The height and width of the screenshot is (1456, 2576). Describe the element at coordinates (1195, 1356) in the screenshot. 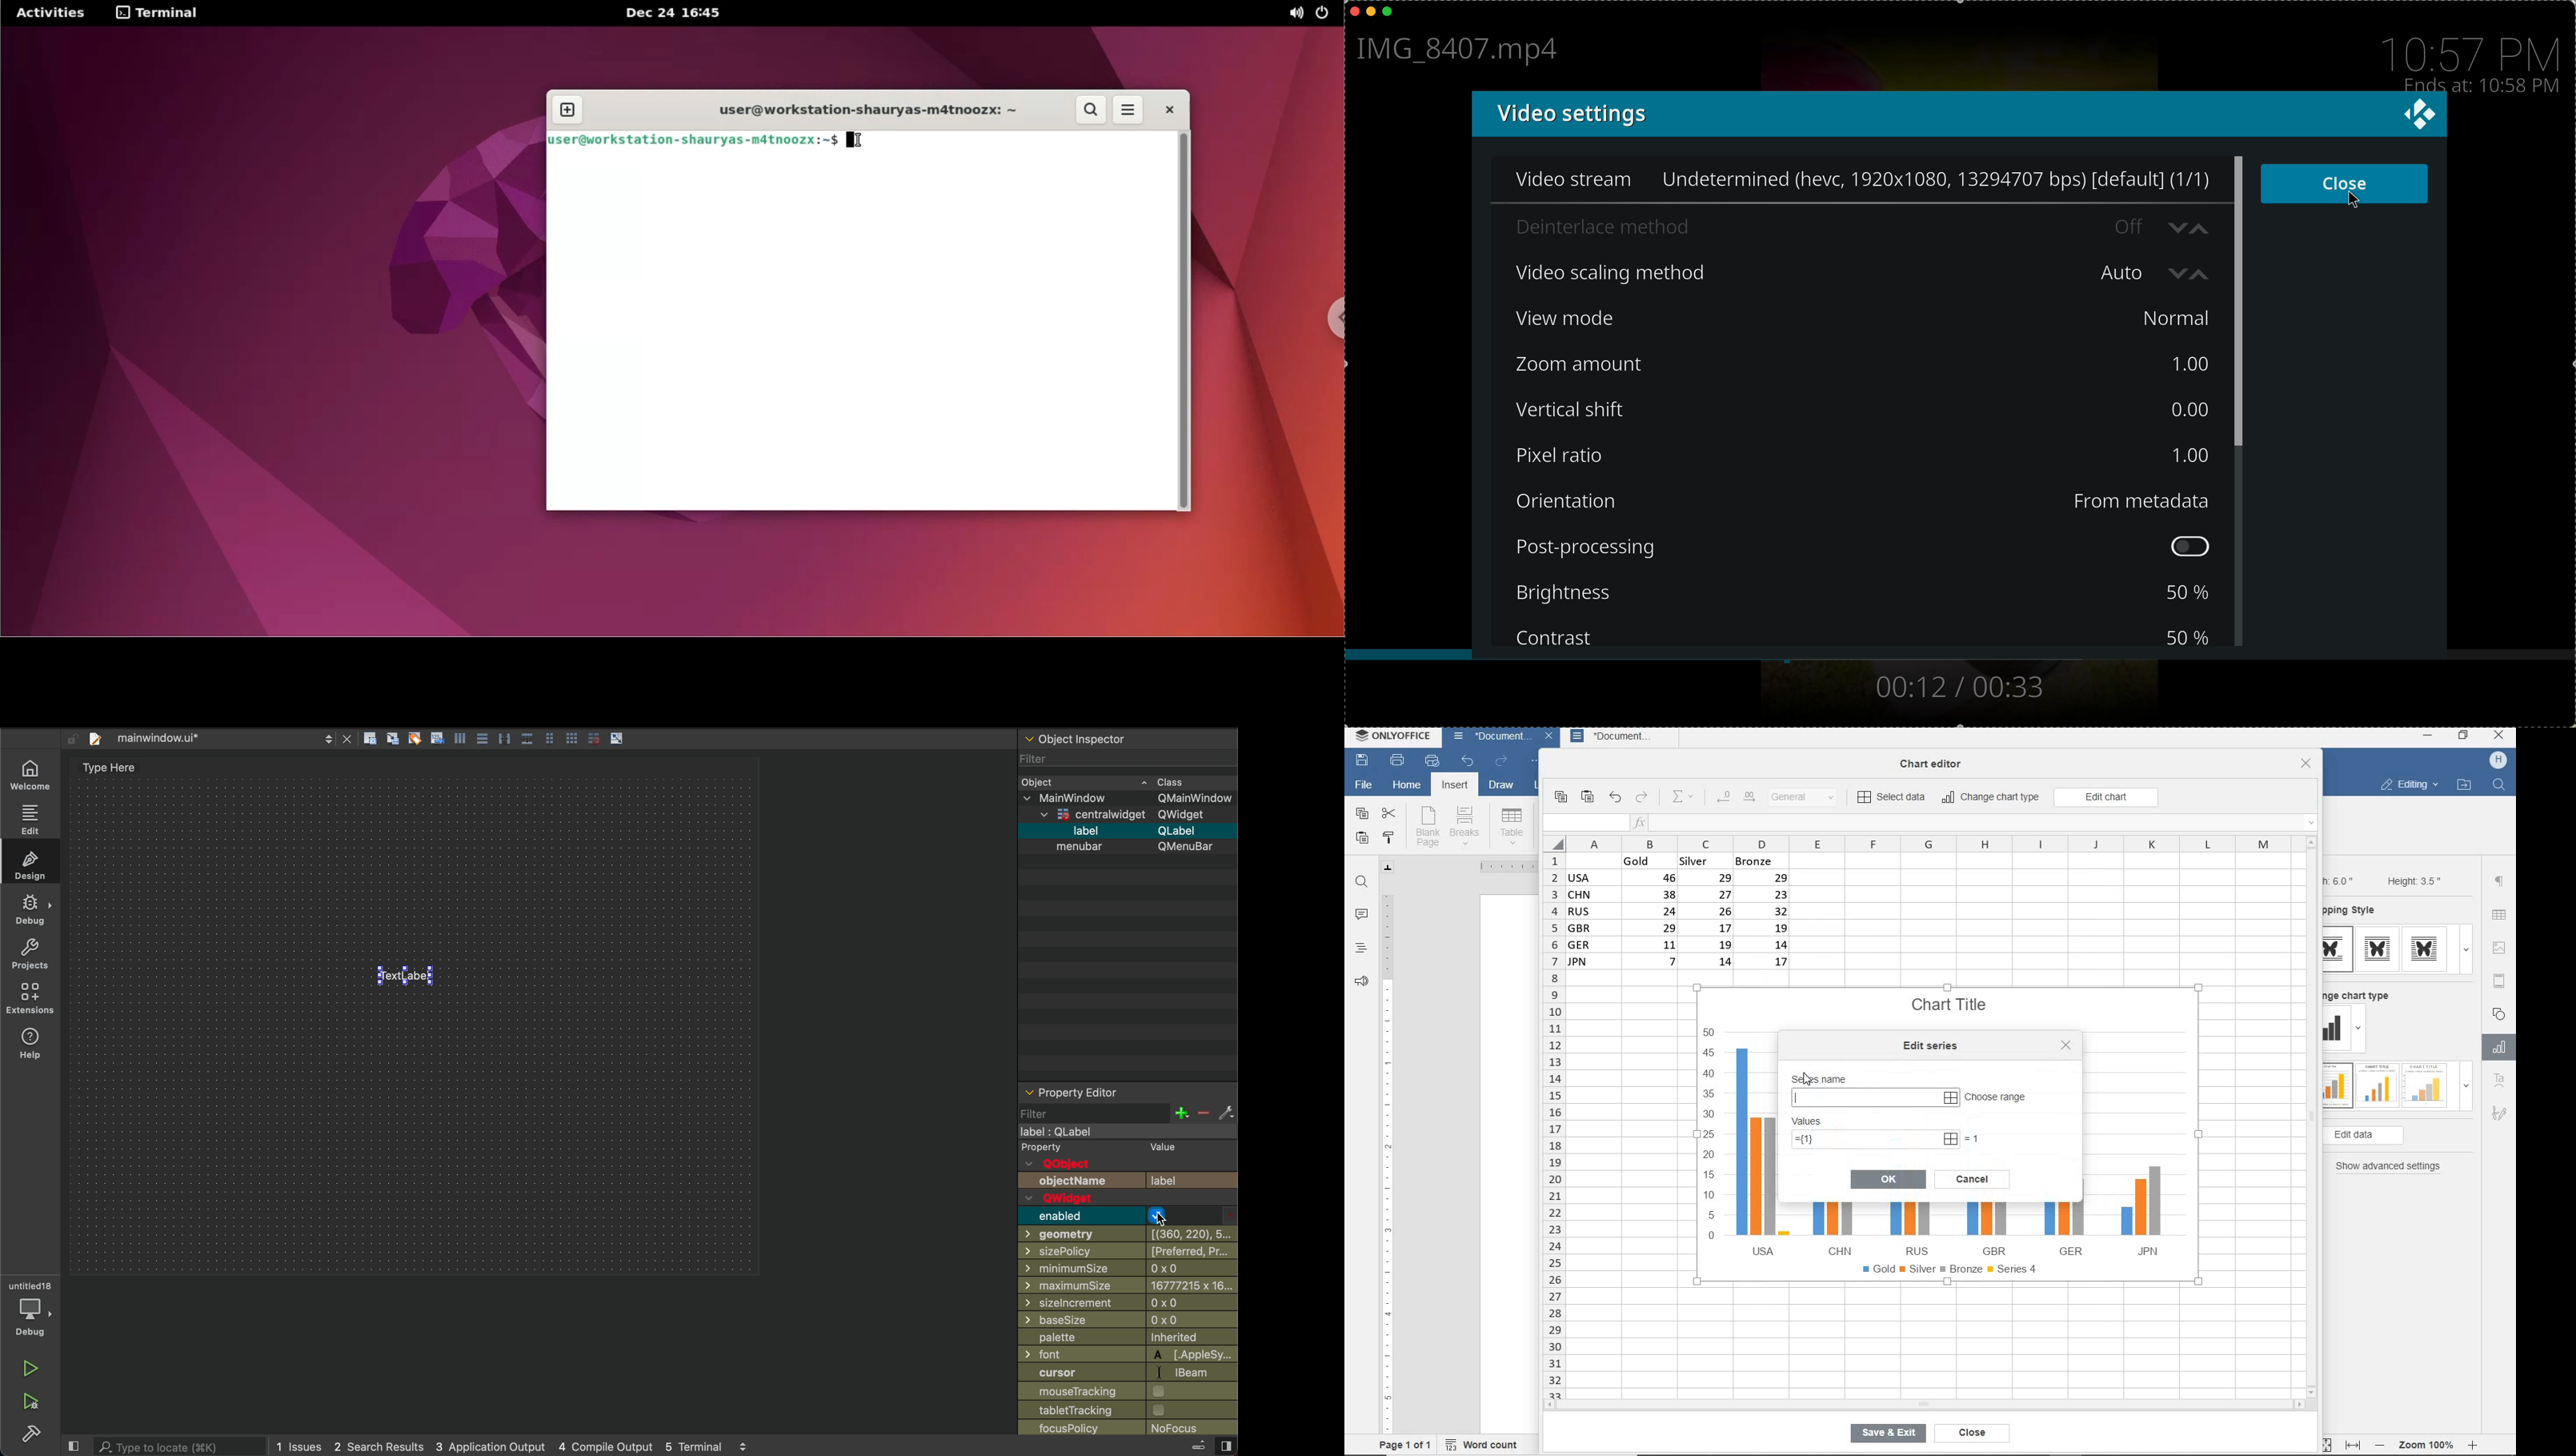

I see `applesy...` at that location.